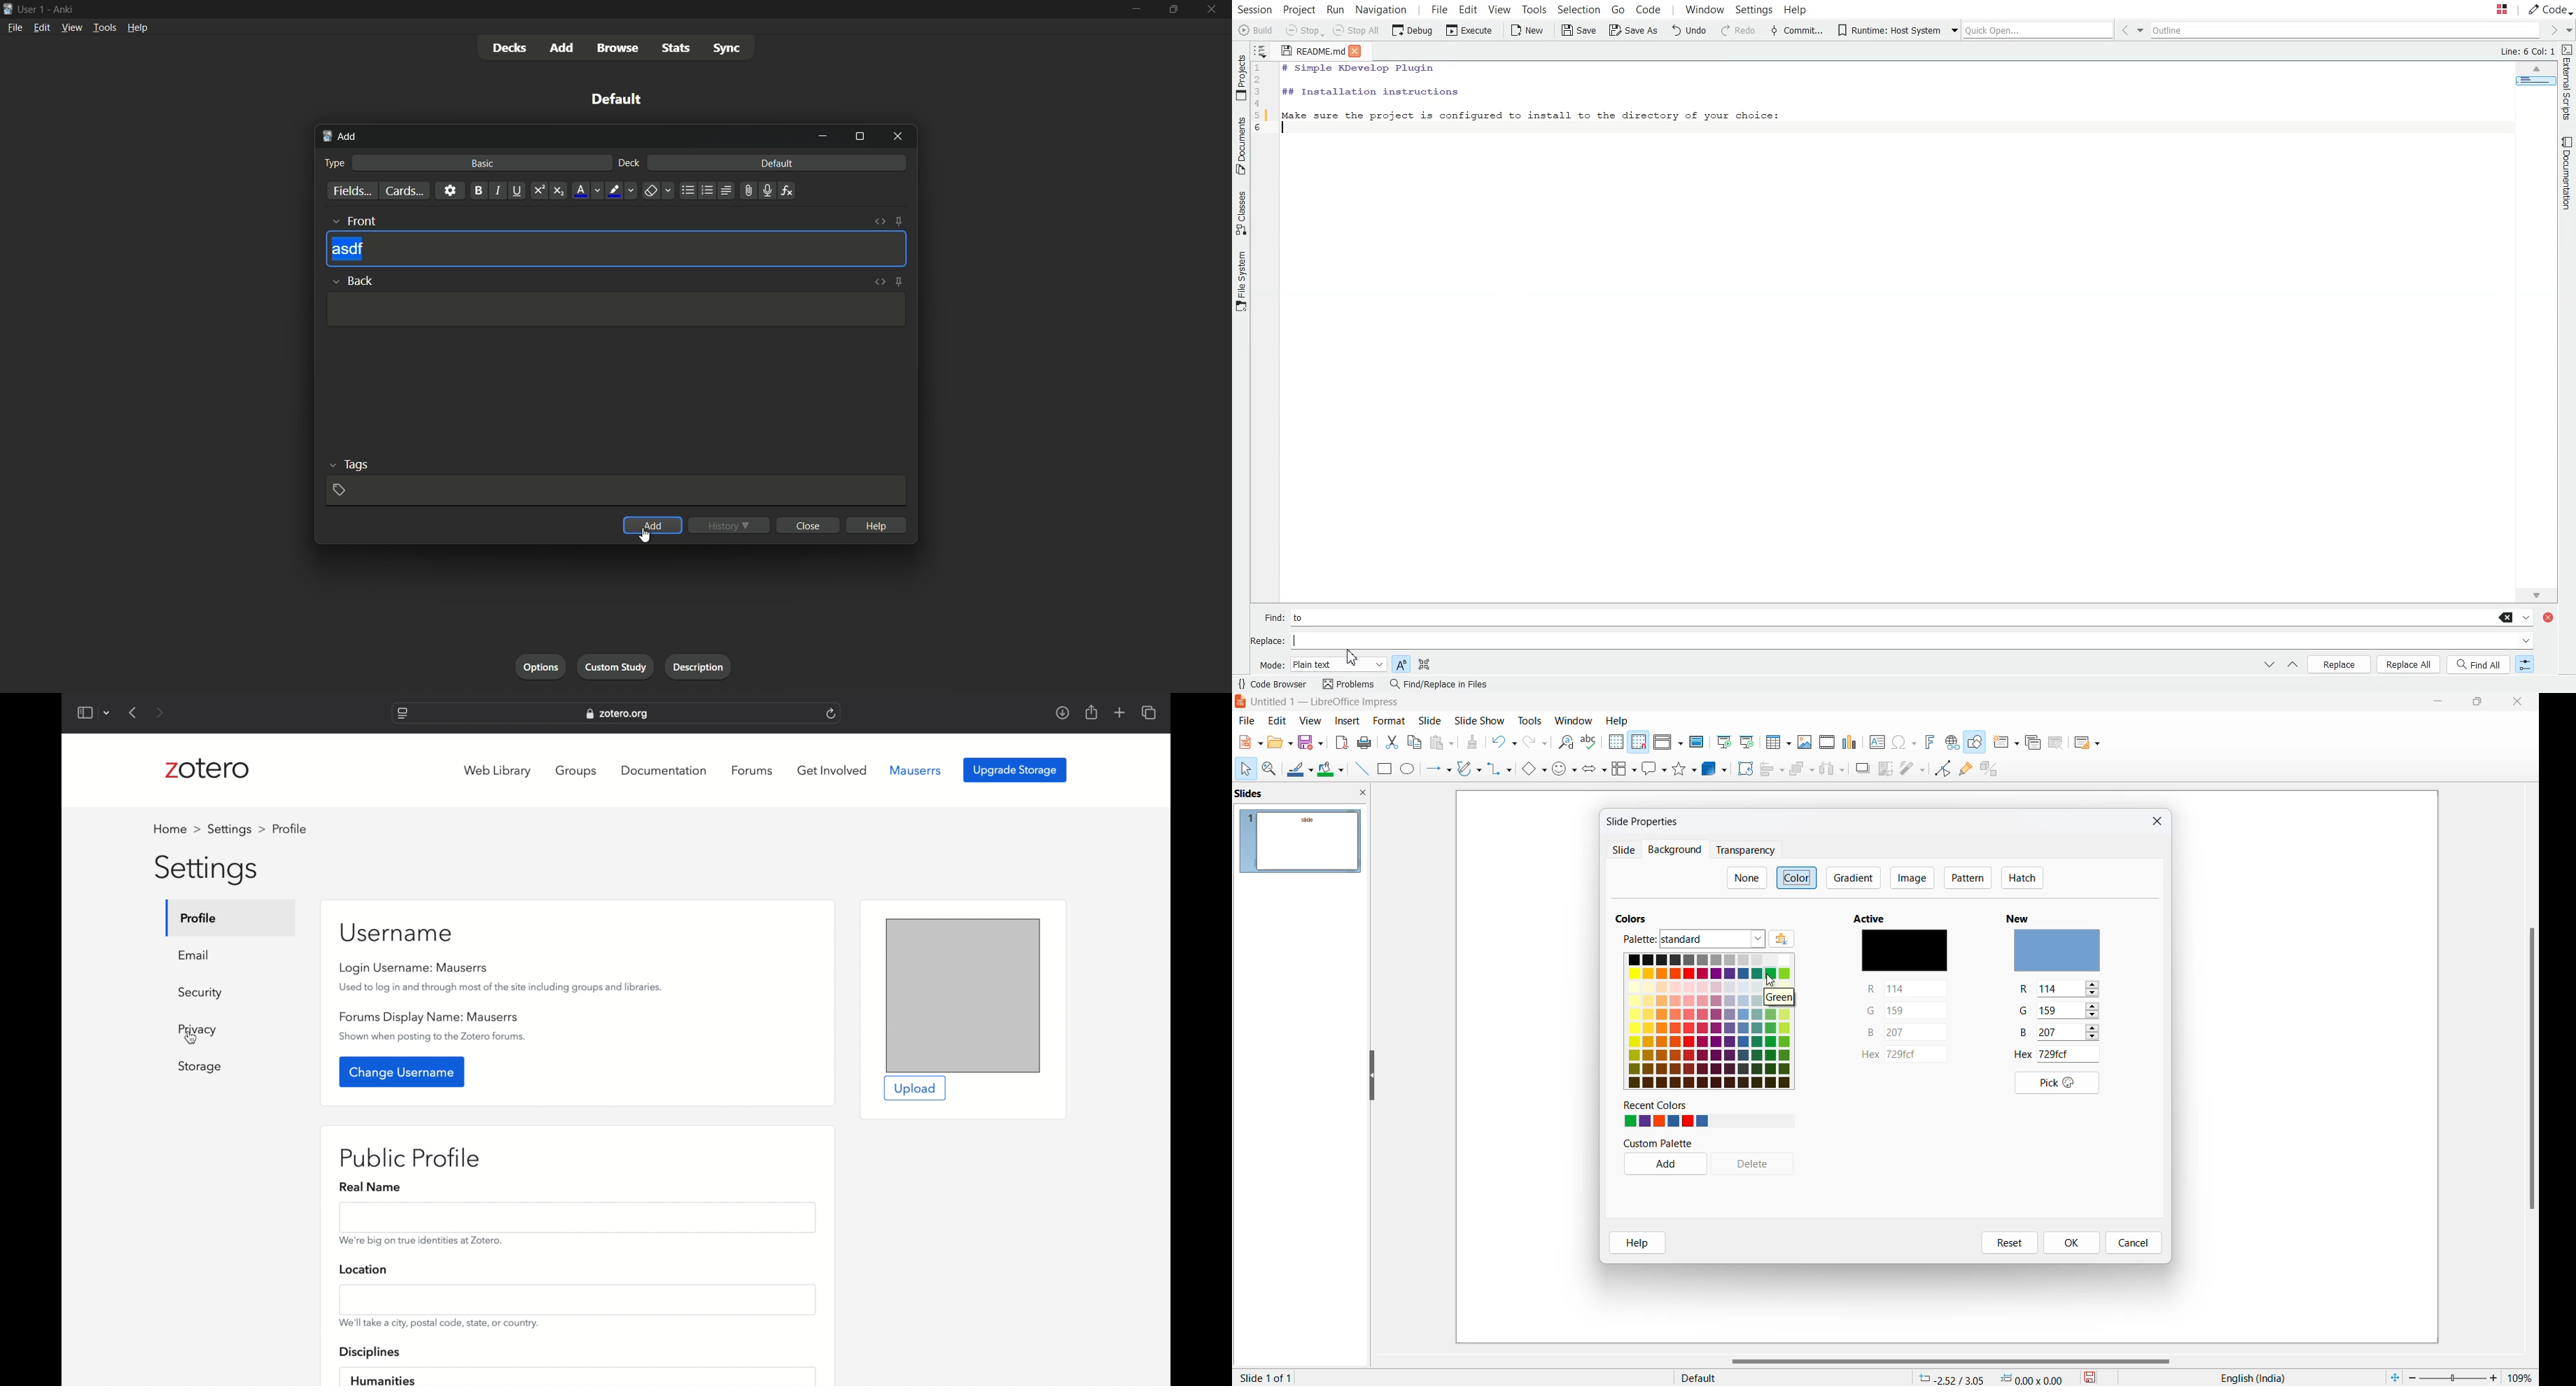 The width and height of the screenshot is (2576, 1400). Describe the element at coordinates (808, 525) in the screenshot. I see `close` at that location.